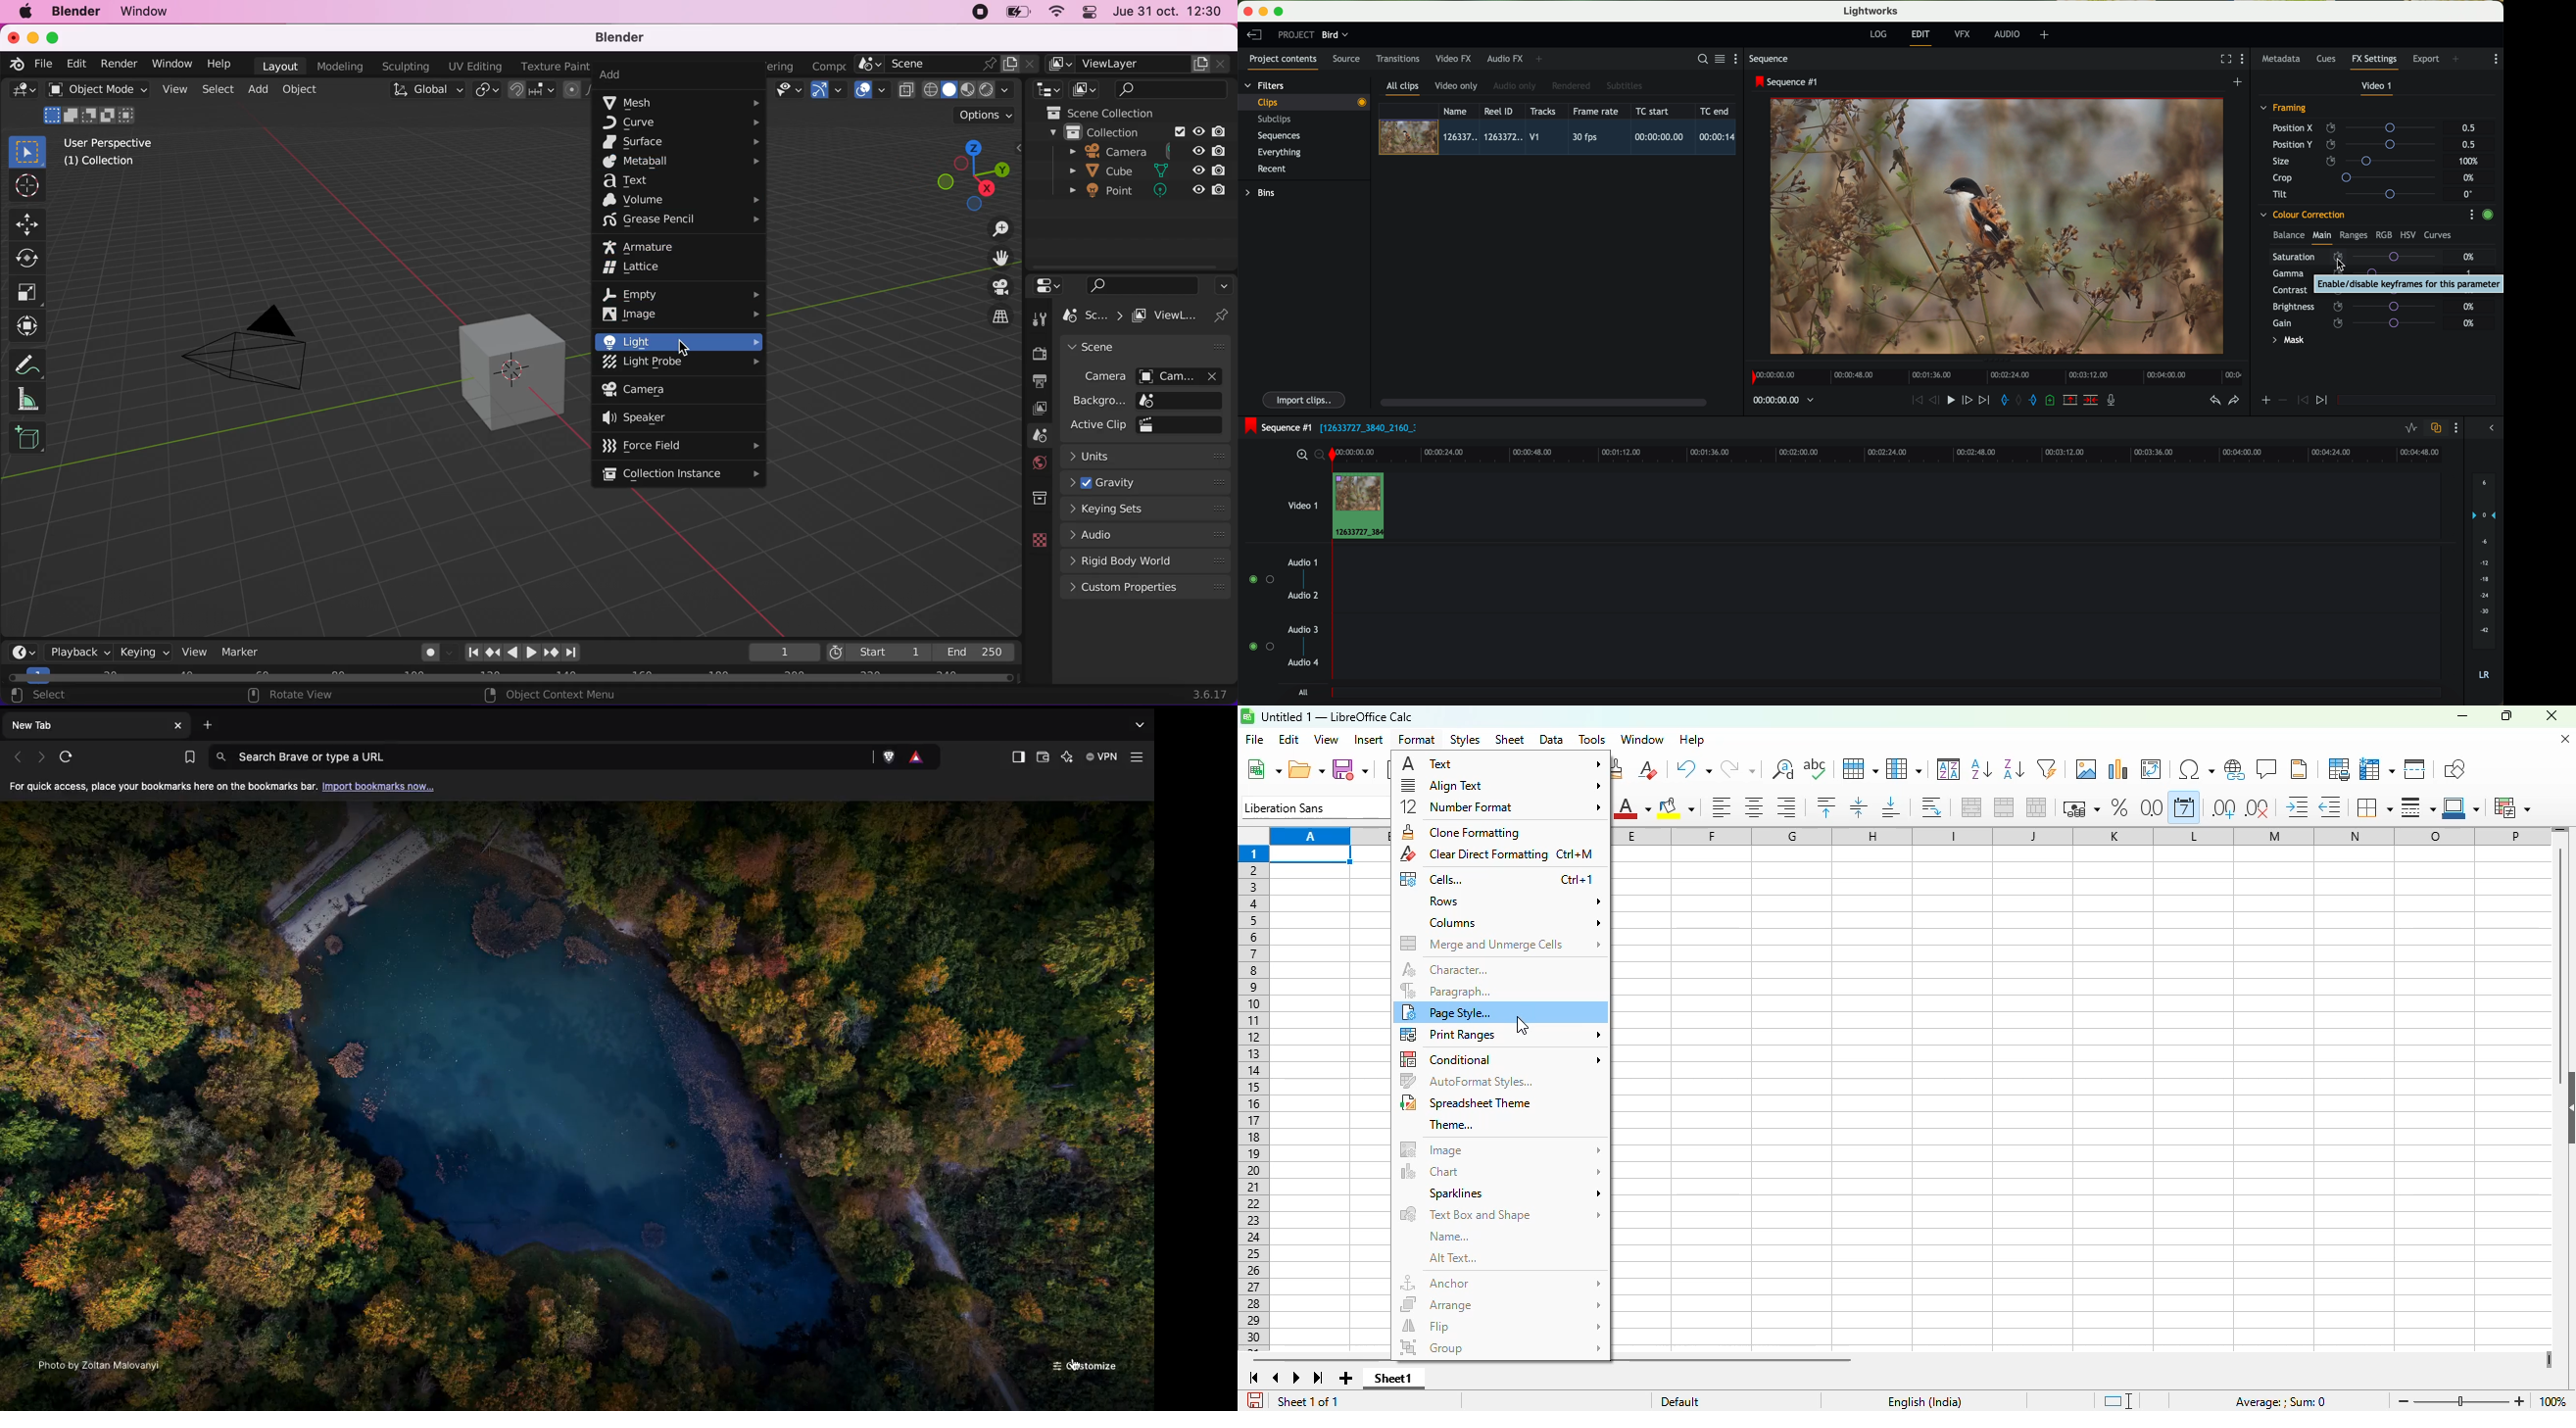 This screenshot has width=2576, height=1428. Describe the element at coordinates (1280, 153) in the screenshot. I see `everything` at that location.